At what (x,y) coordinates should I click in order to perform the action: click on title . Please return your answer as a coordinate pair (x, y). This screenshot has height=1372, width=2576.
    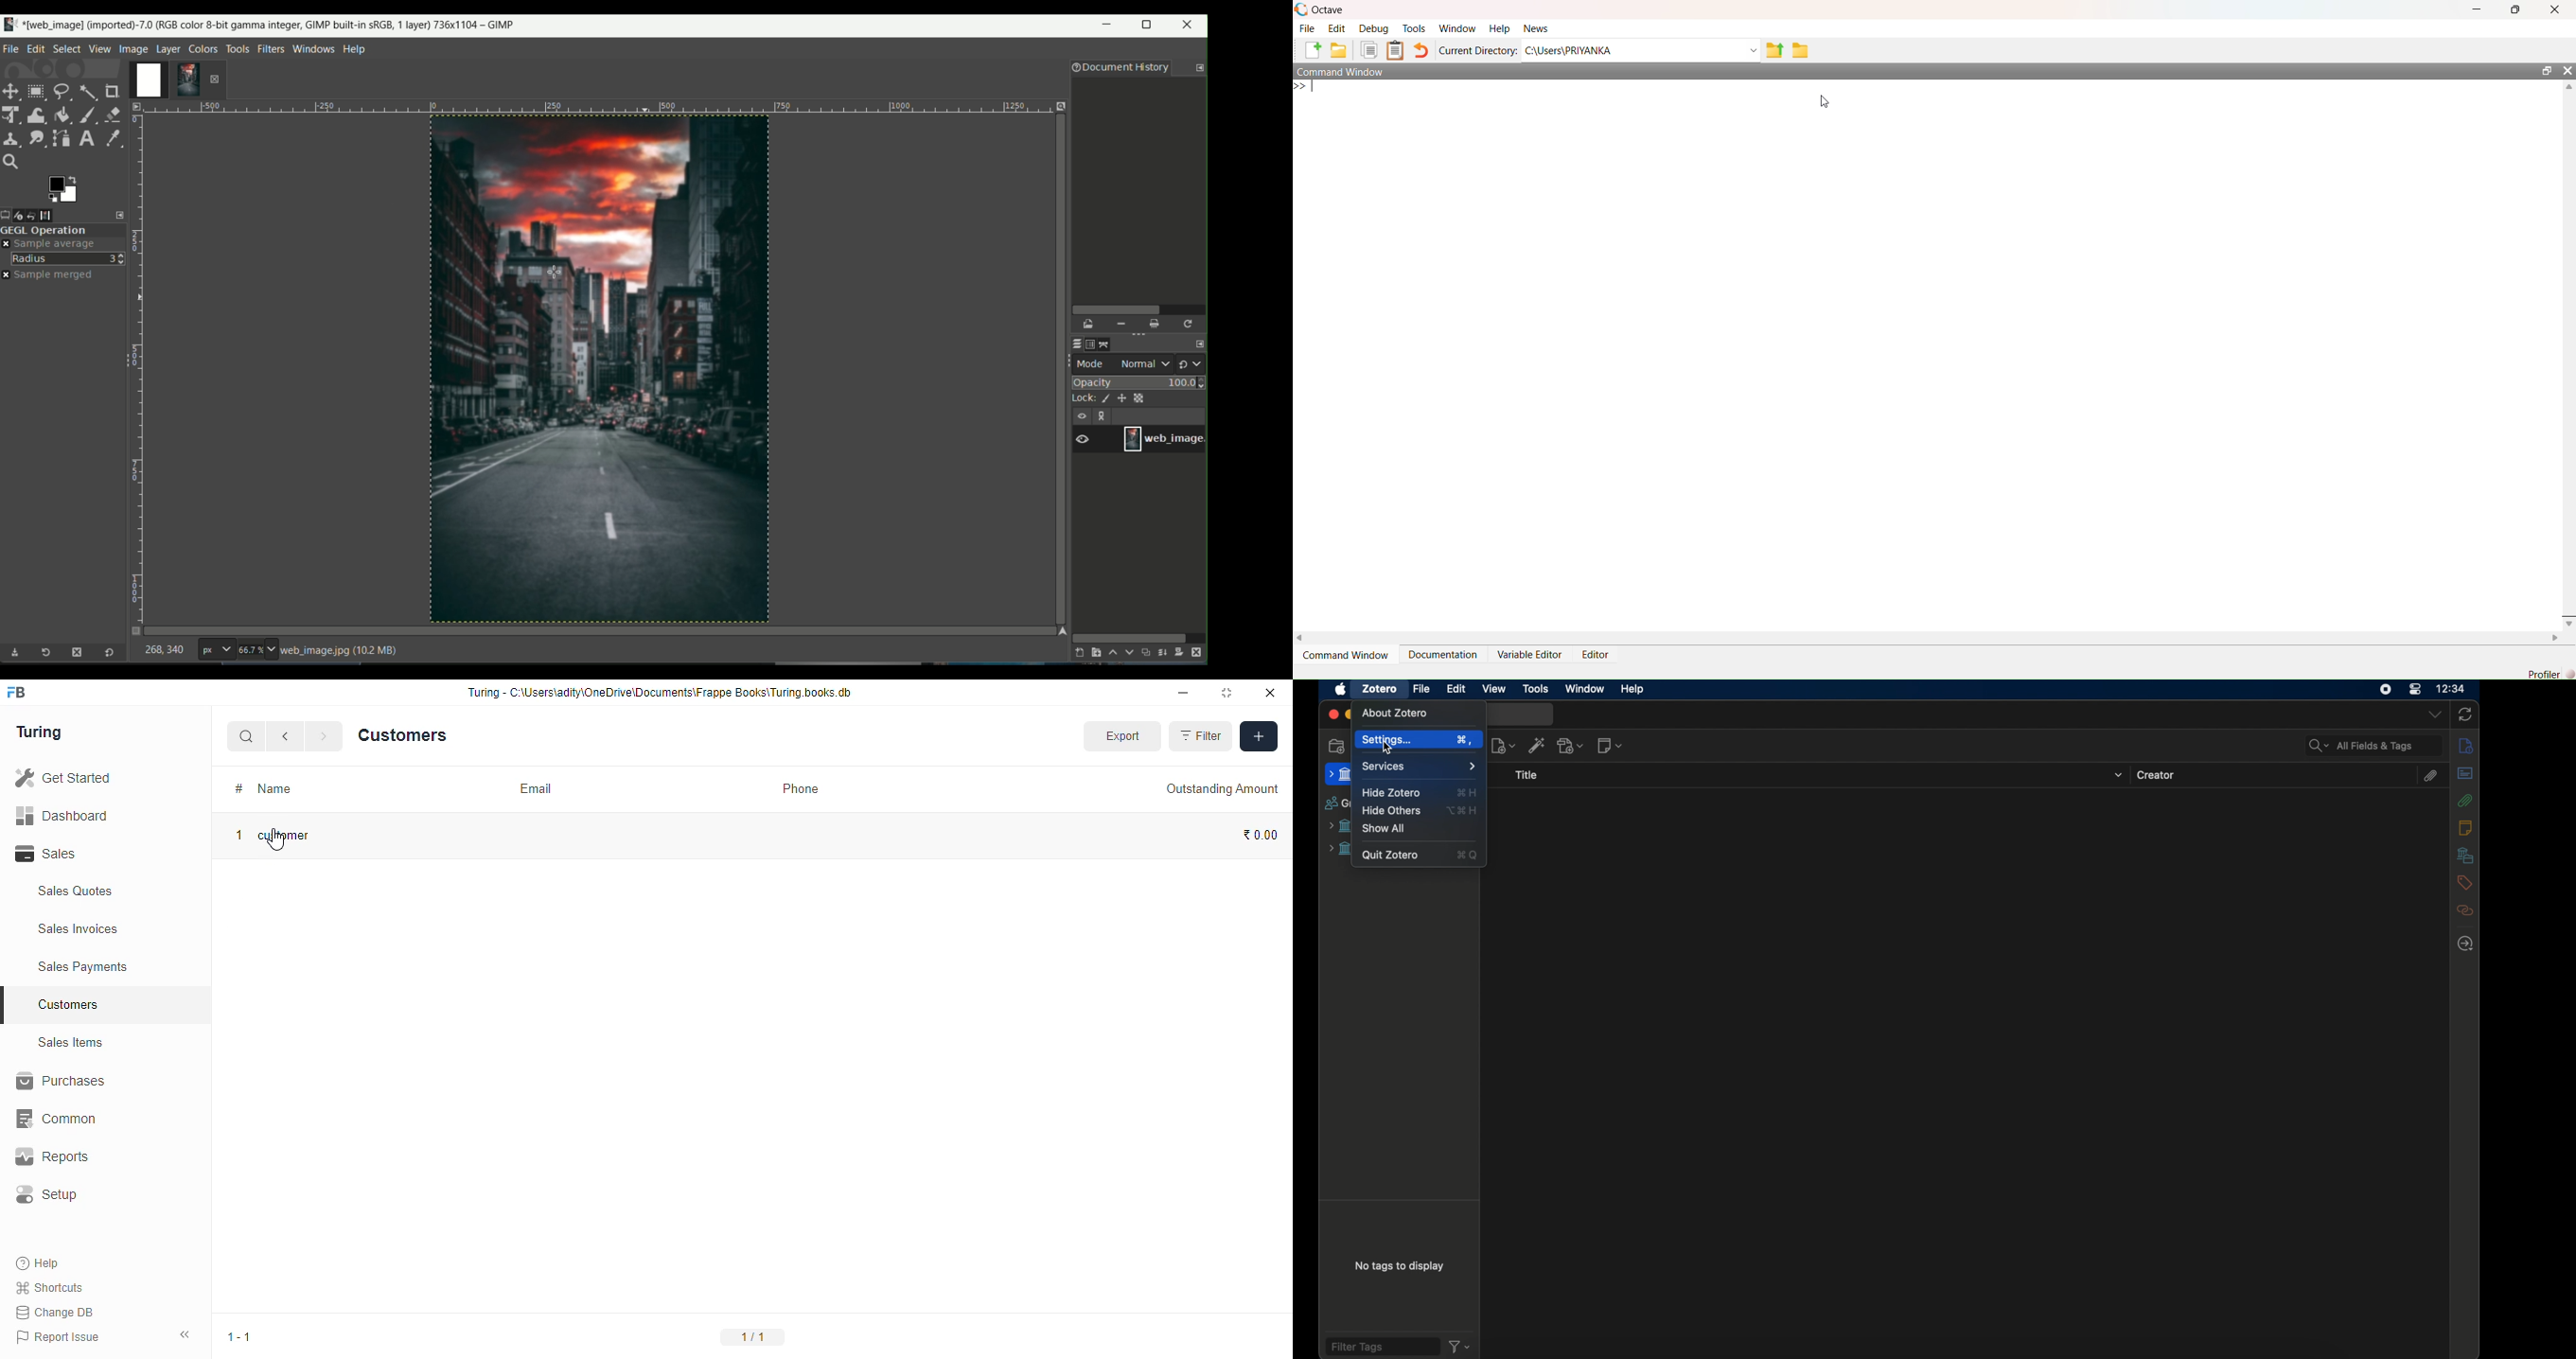
    Looking at the image, I should click on (1527, 776).